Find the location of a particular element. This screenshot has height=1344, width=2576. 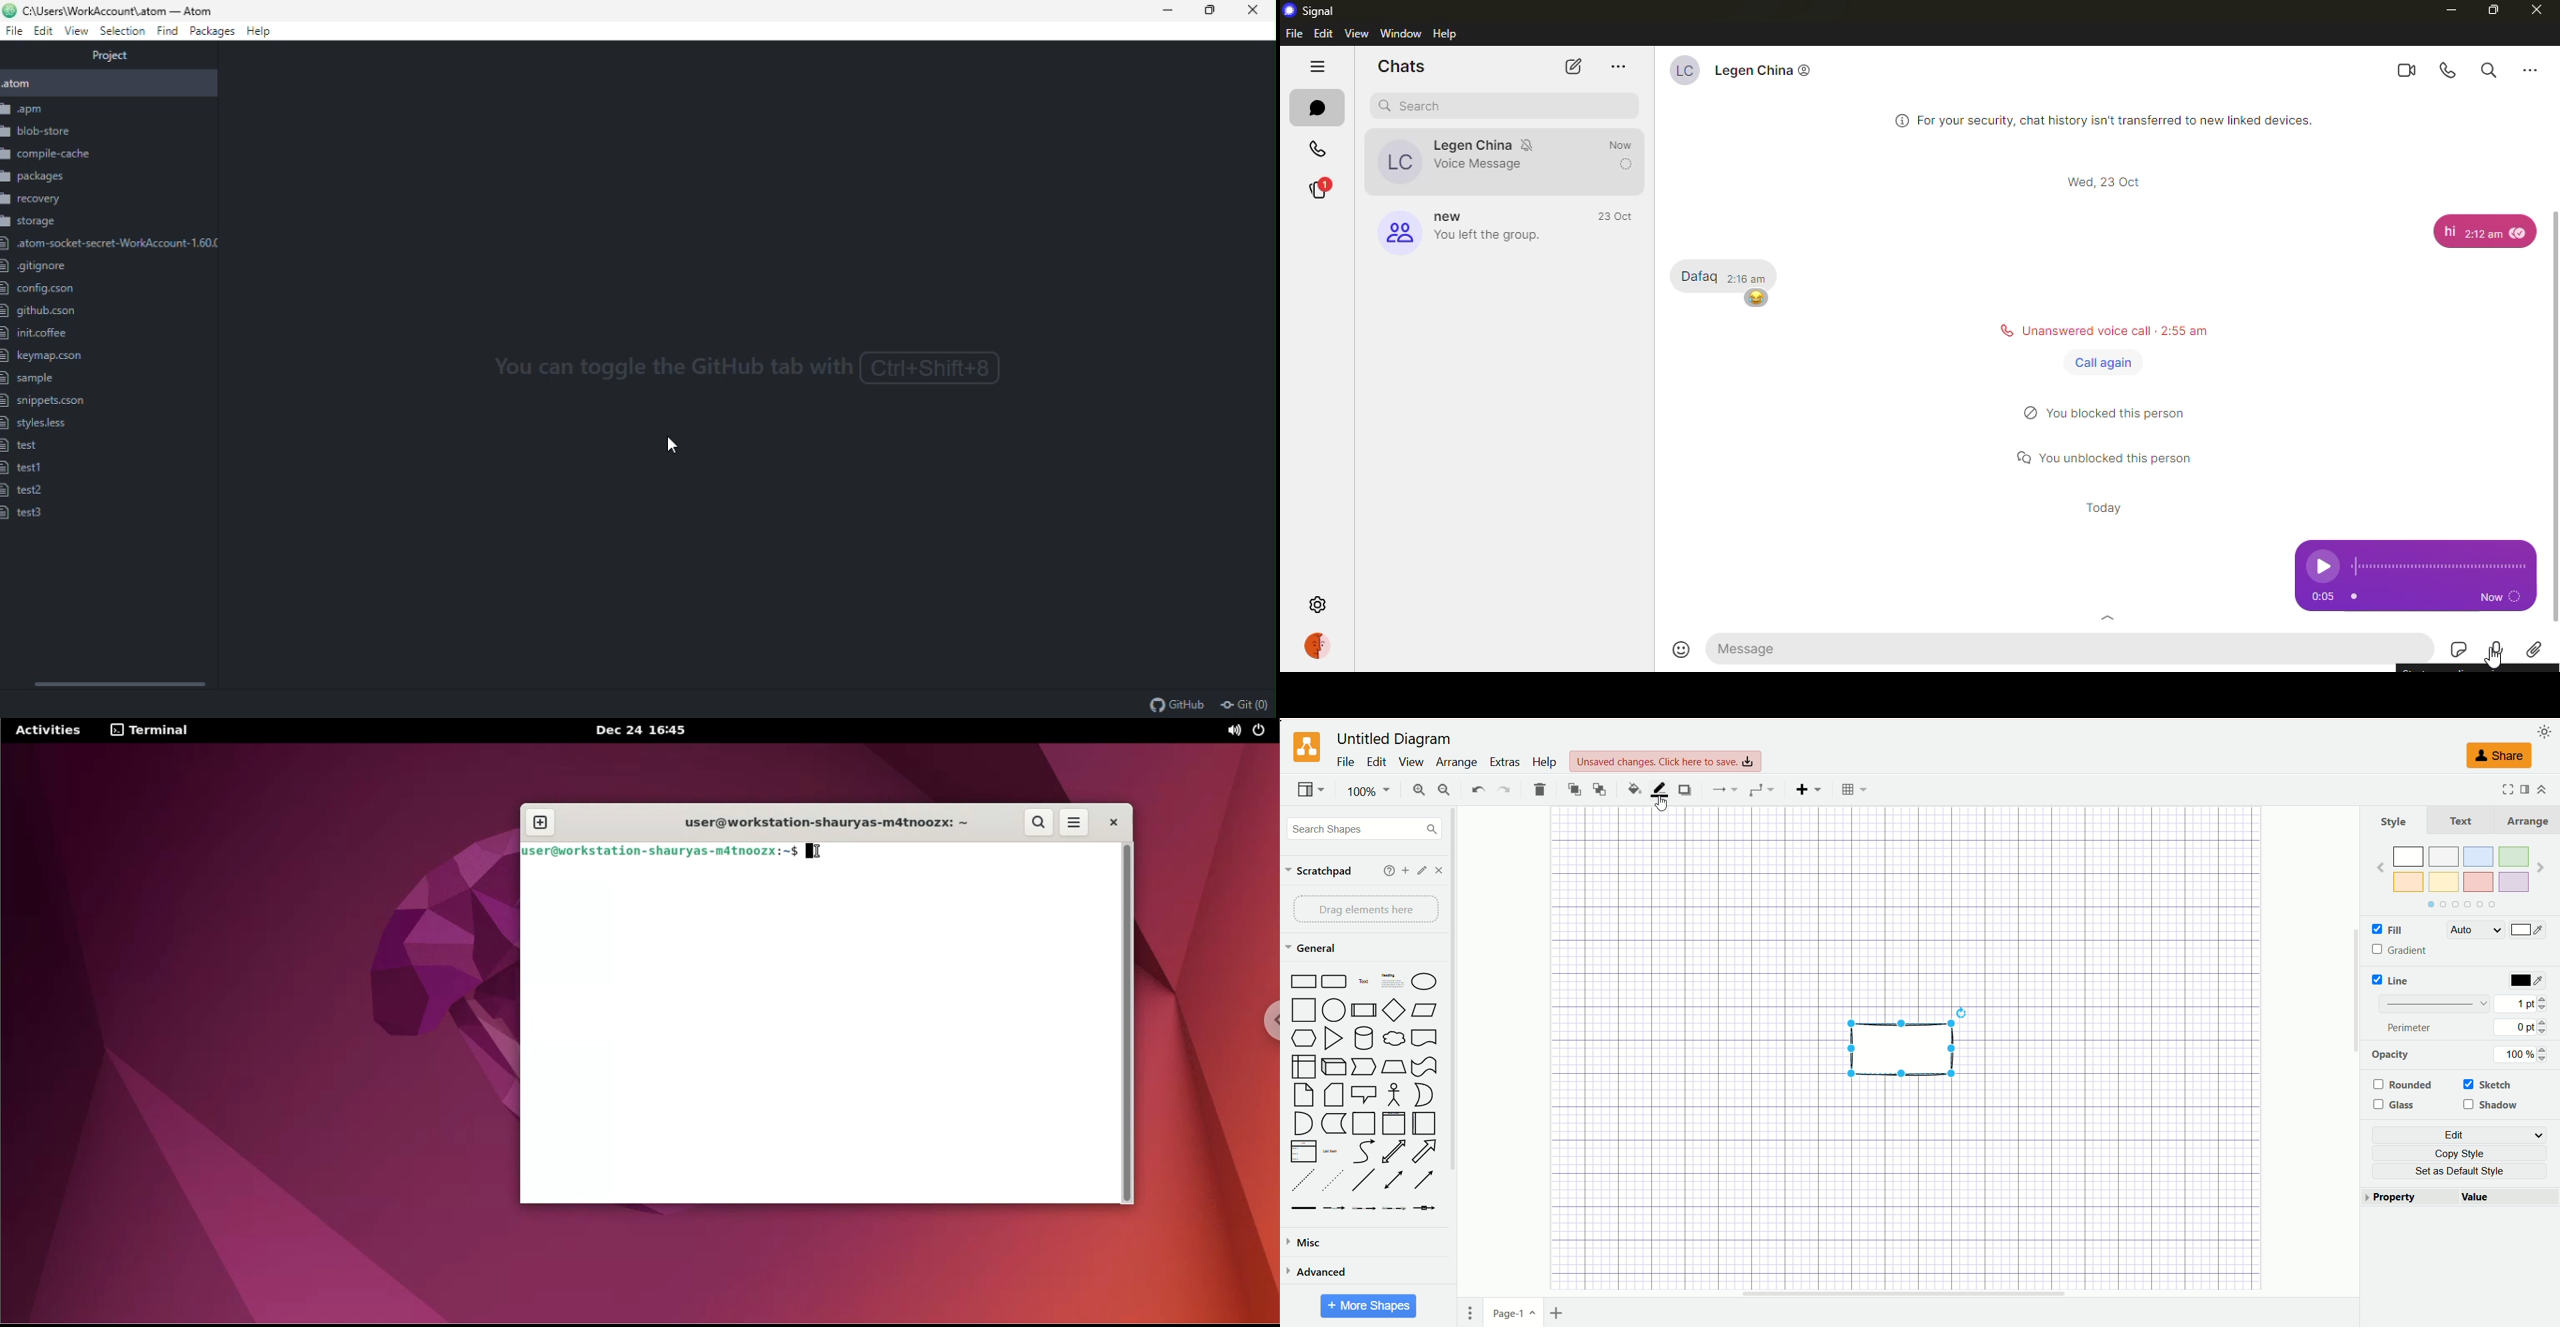

sketch is located at coordinates (2485, 1084).